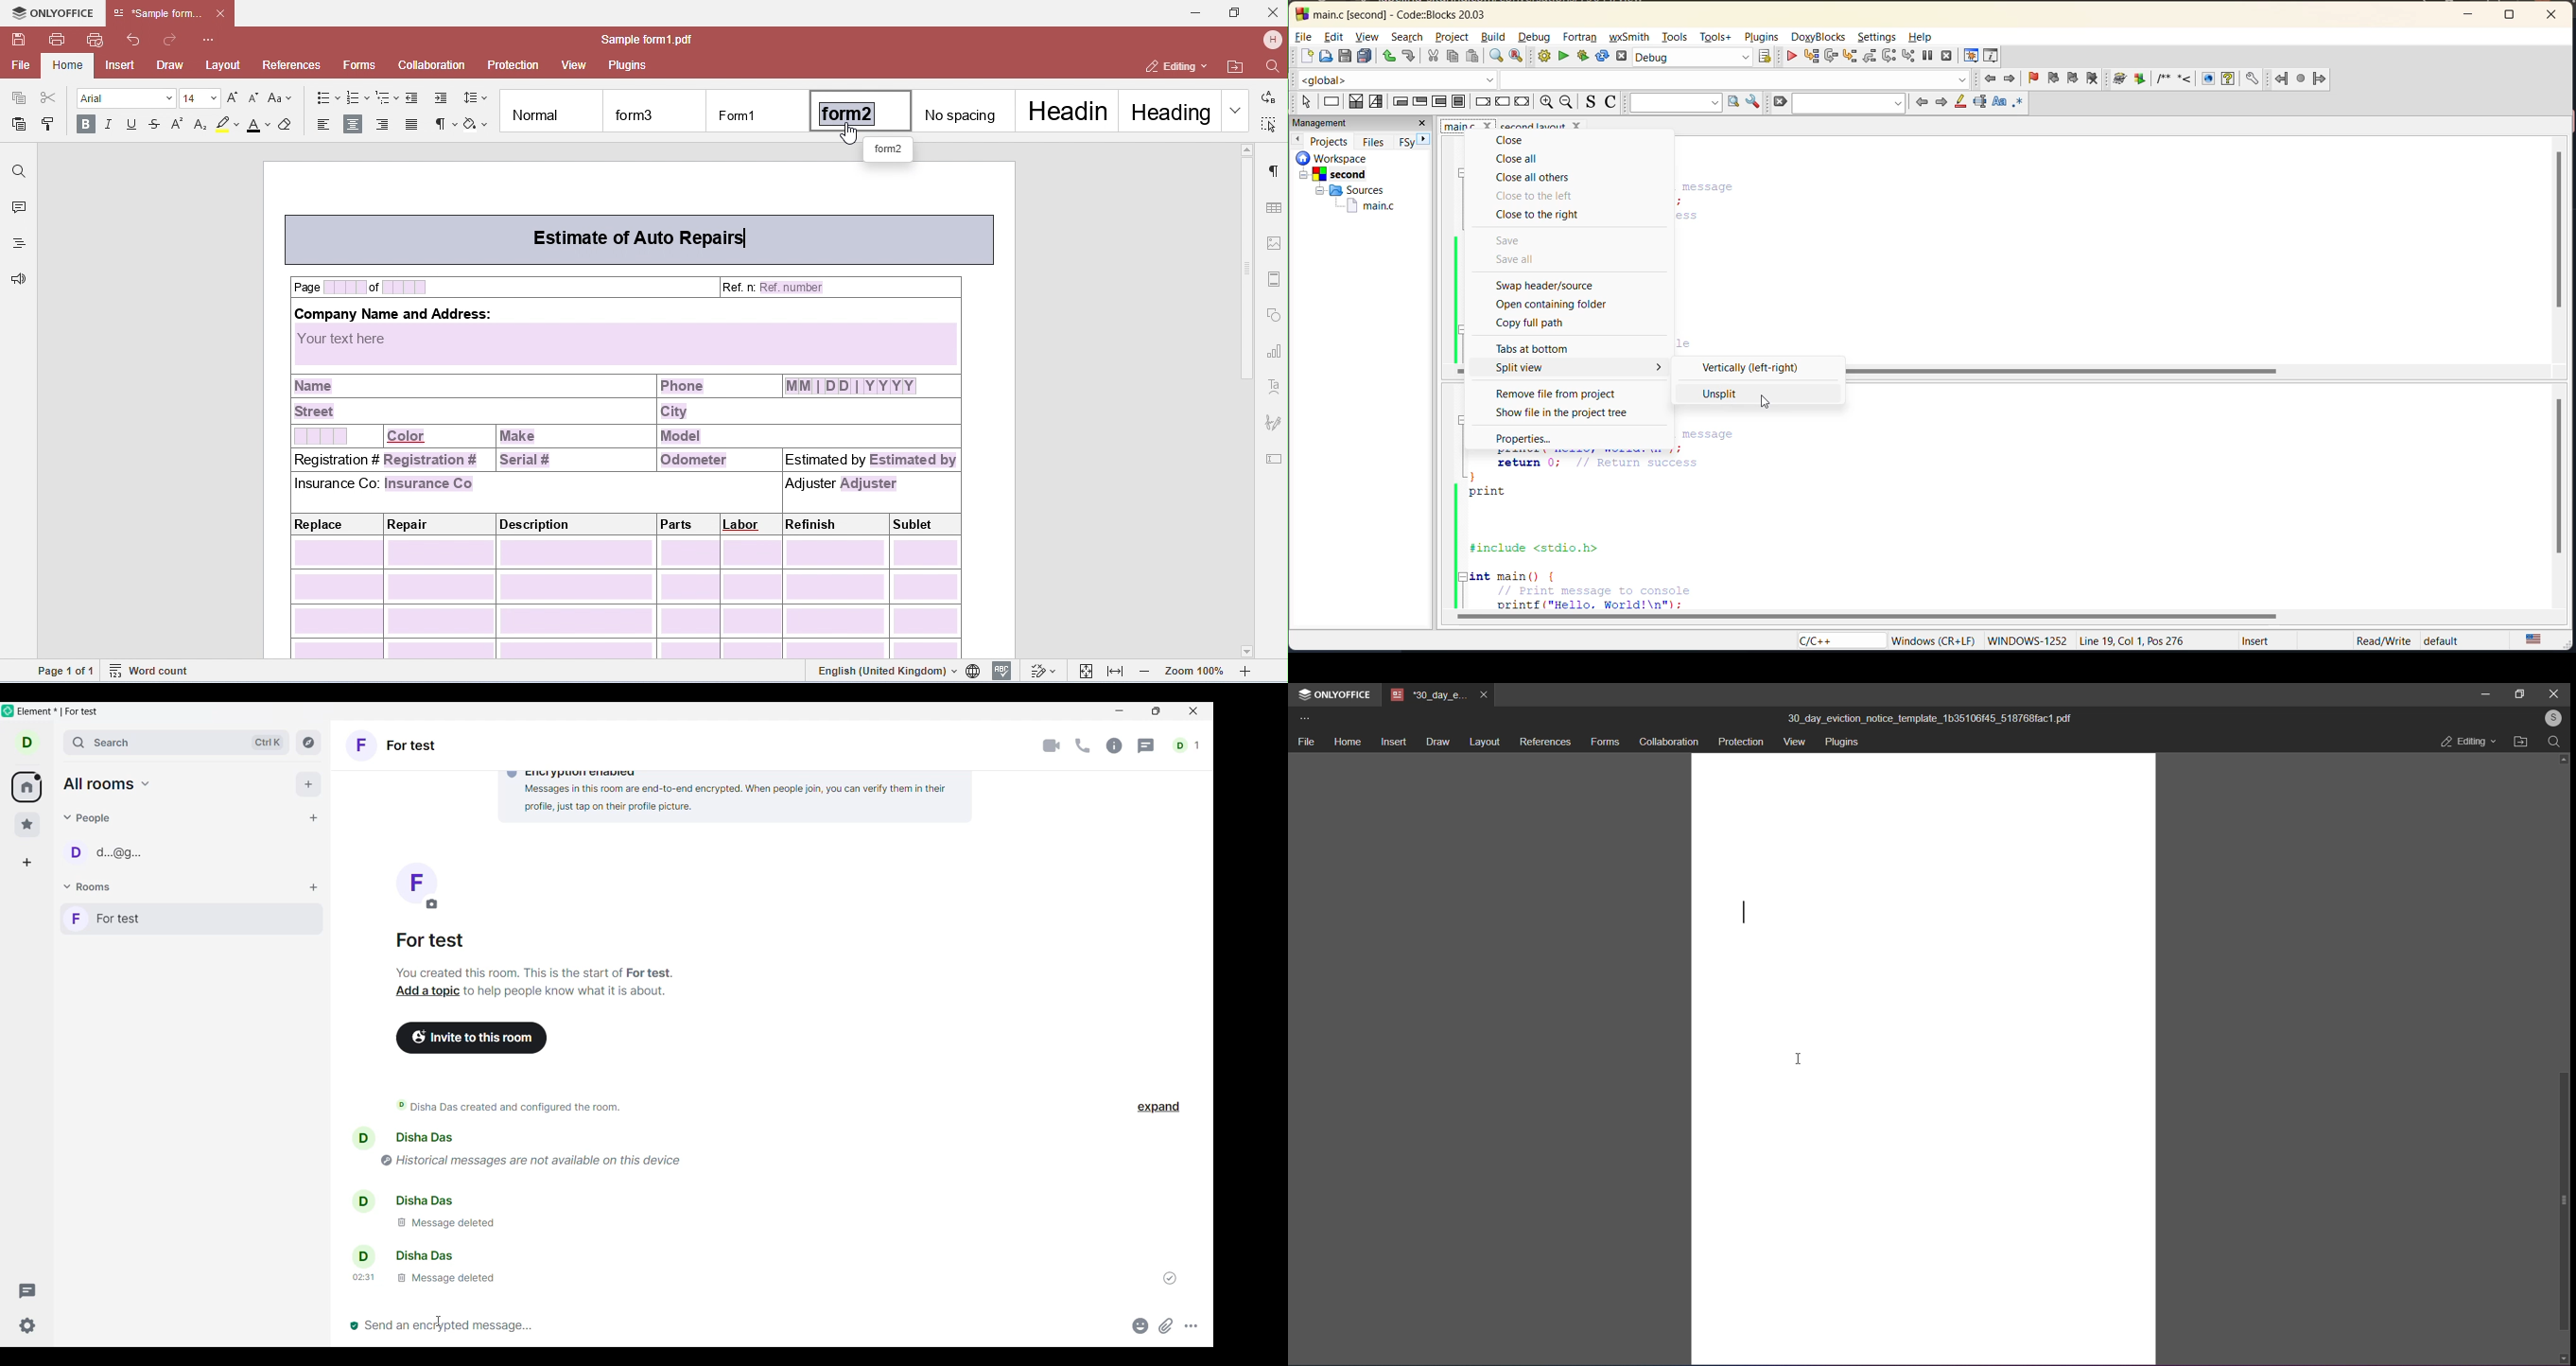  What do you see at coordinates (1998, 102) in the screenshot?
I see `match case` at bounding box center [1998, 102].